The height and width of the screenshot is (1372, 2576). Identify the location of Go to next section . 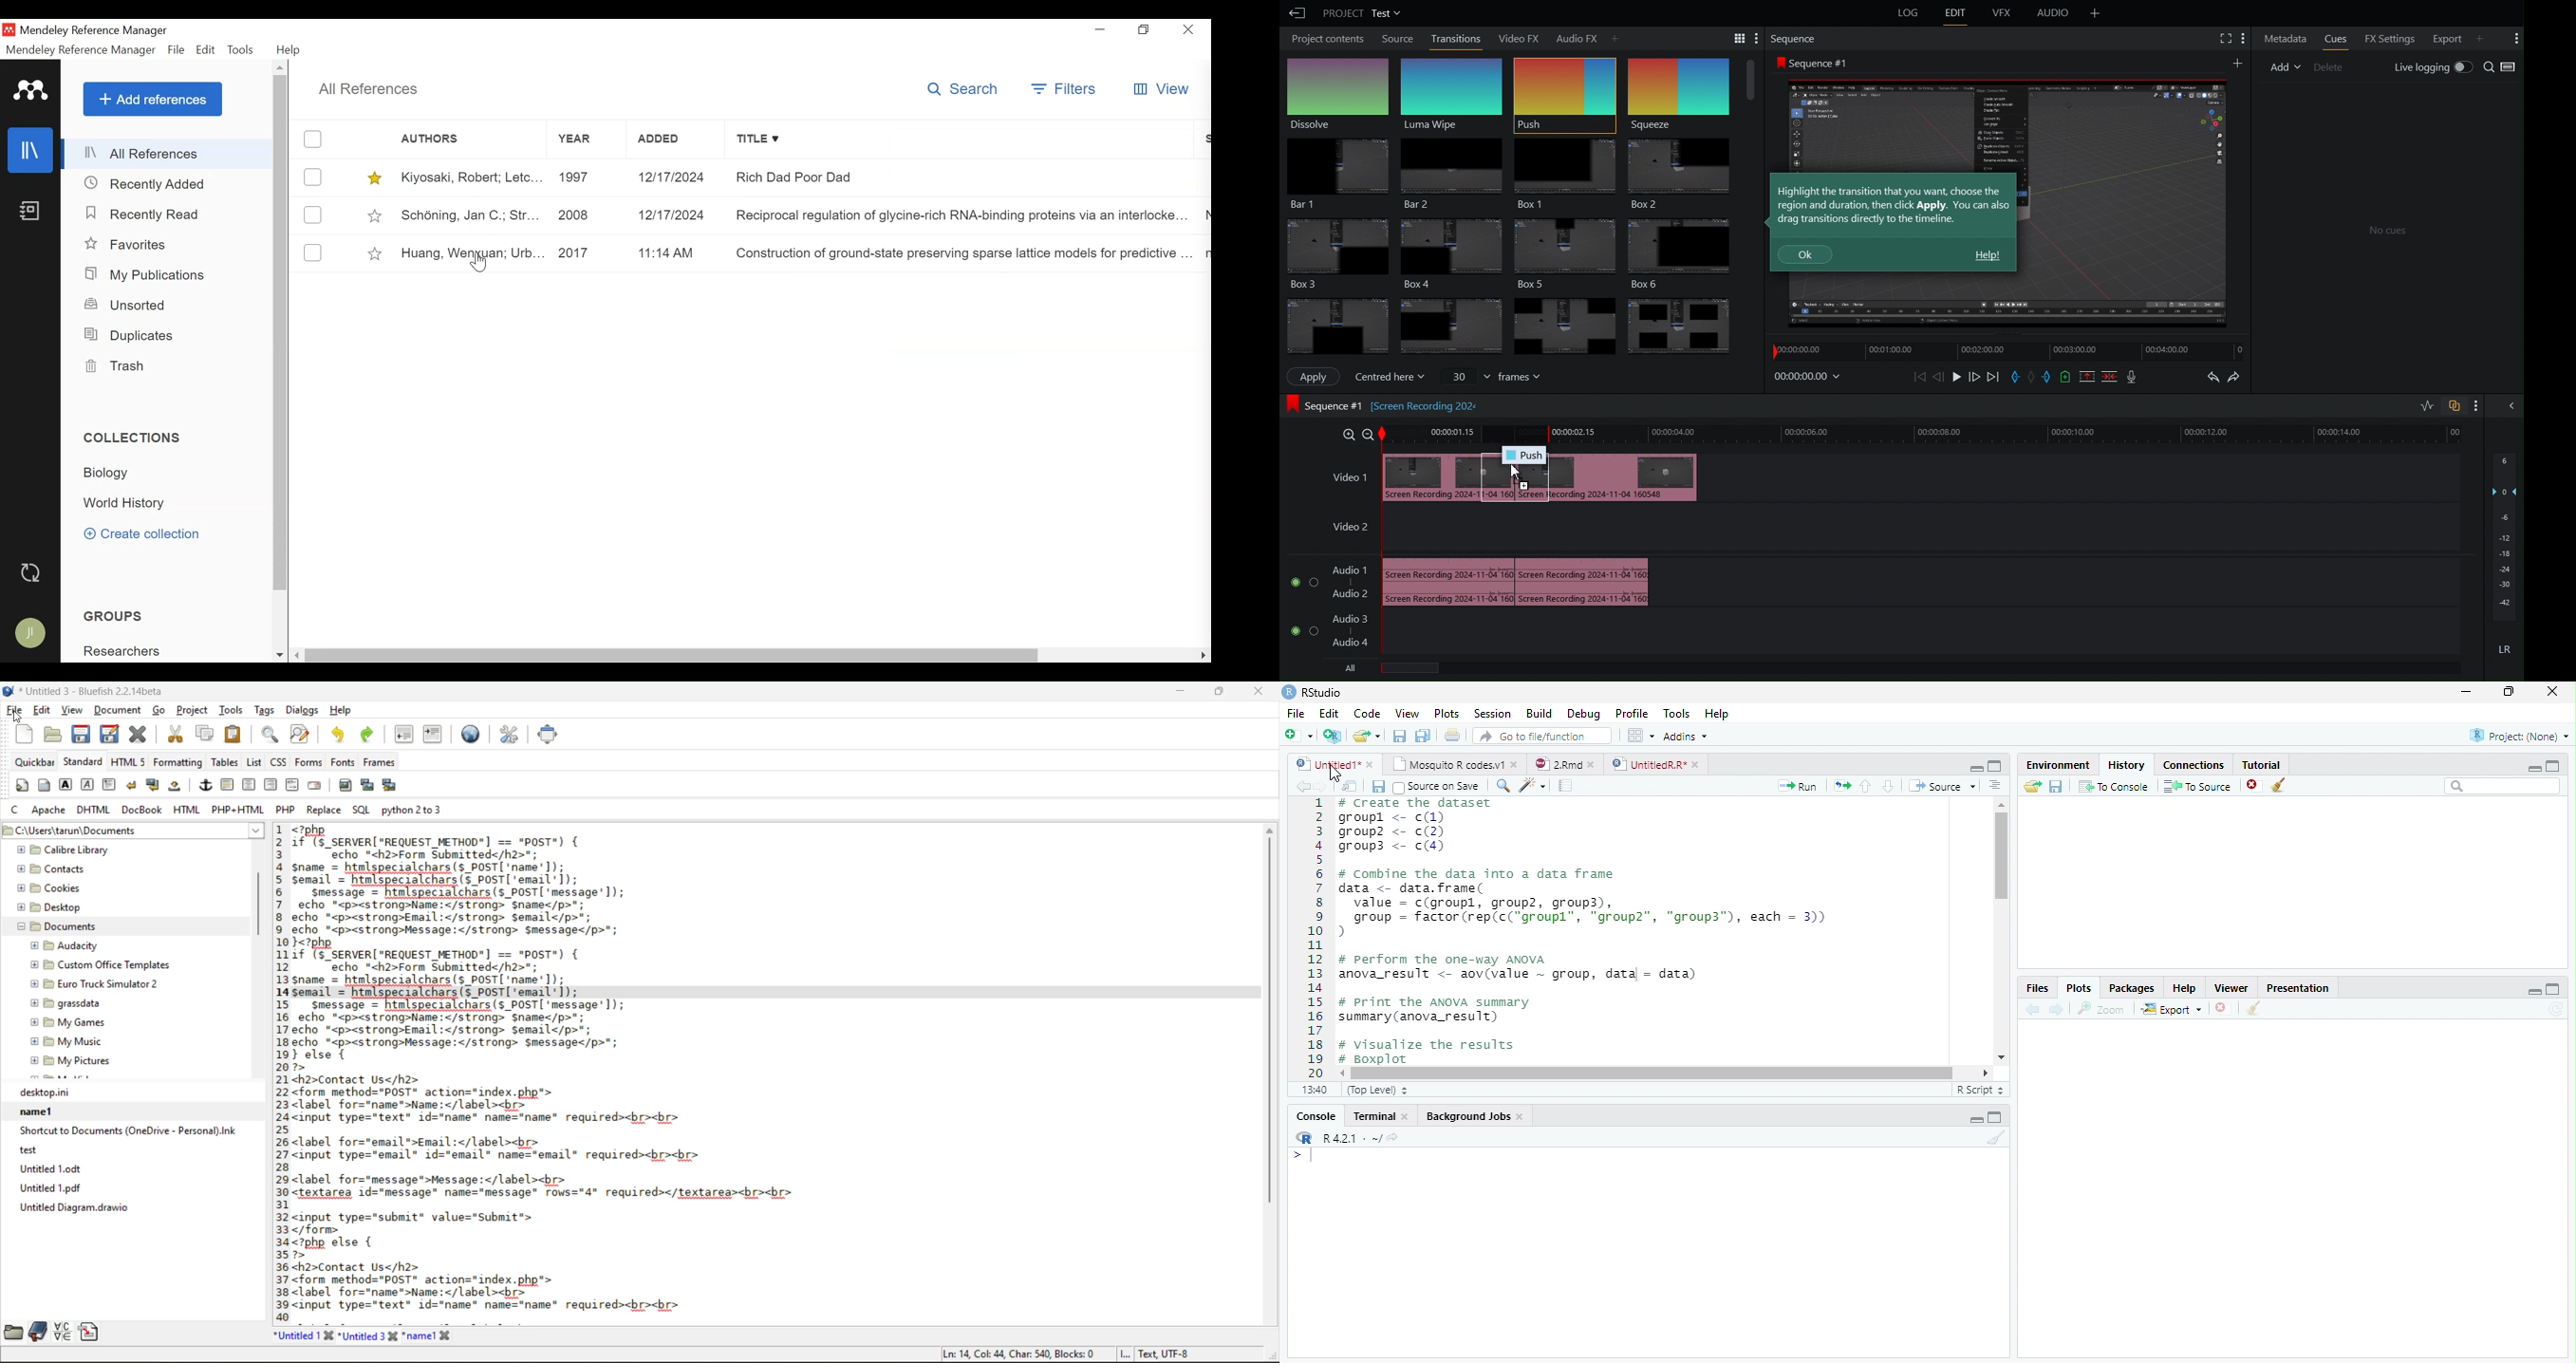
(1889, 786).